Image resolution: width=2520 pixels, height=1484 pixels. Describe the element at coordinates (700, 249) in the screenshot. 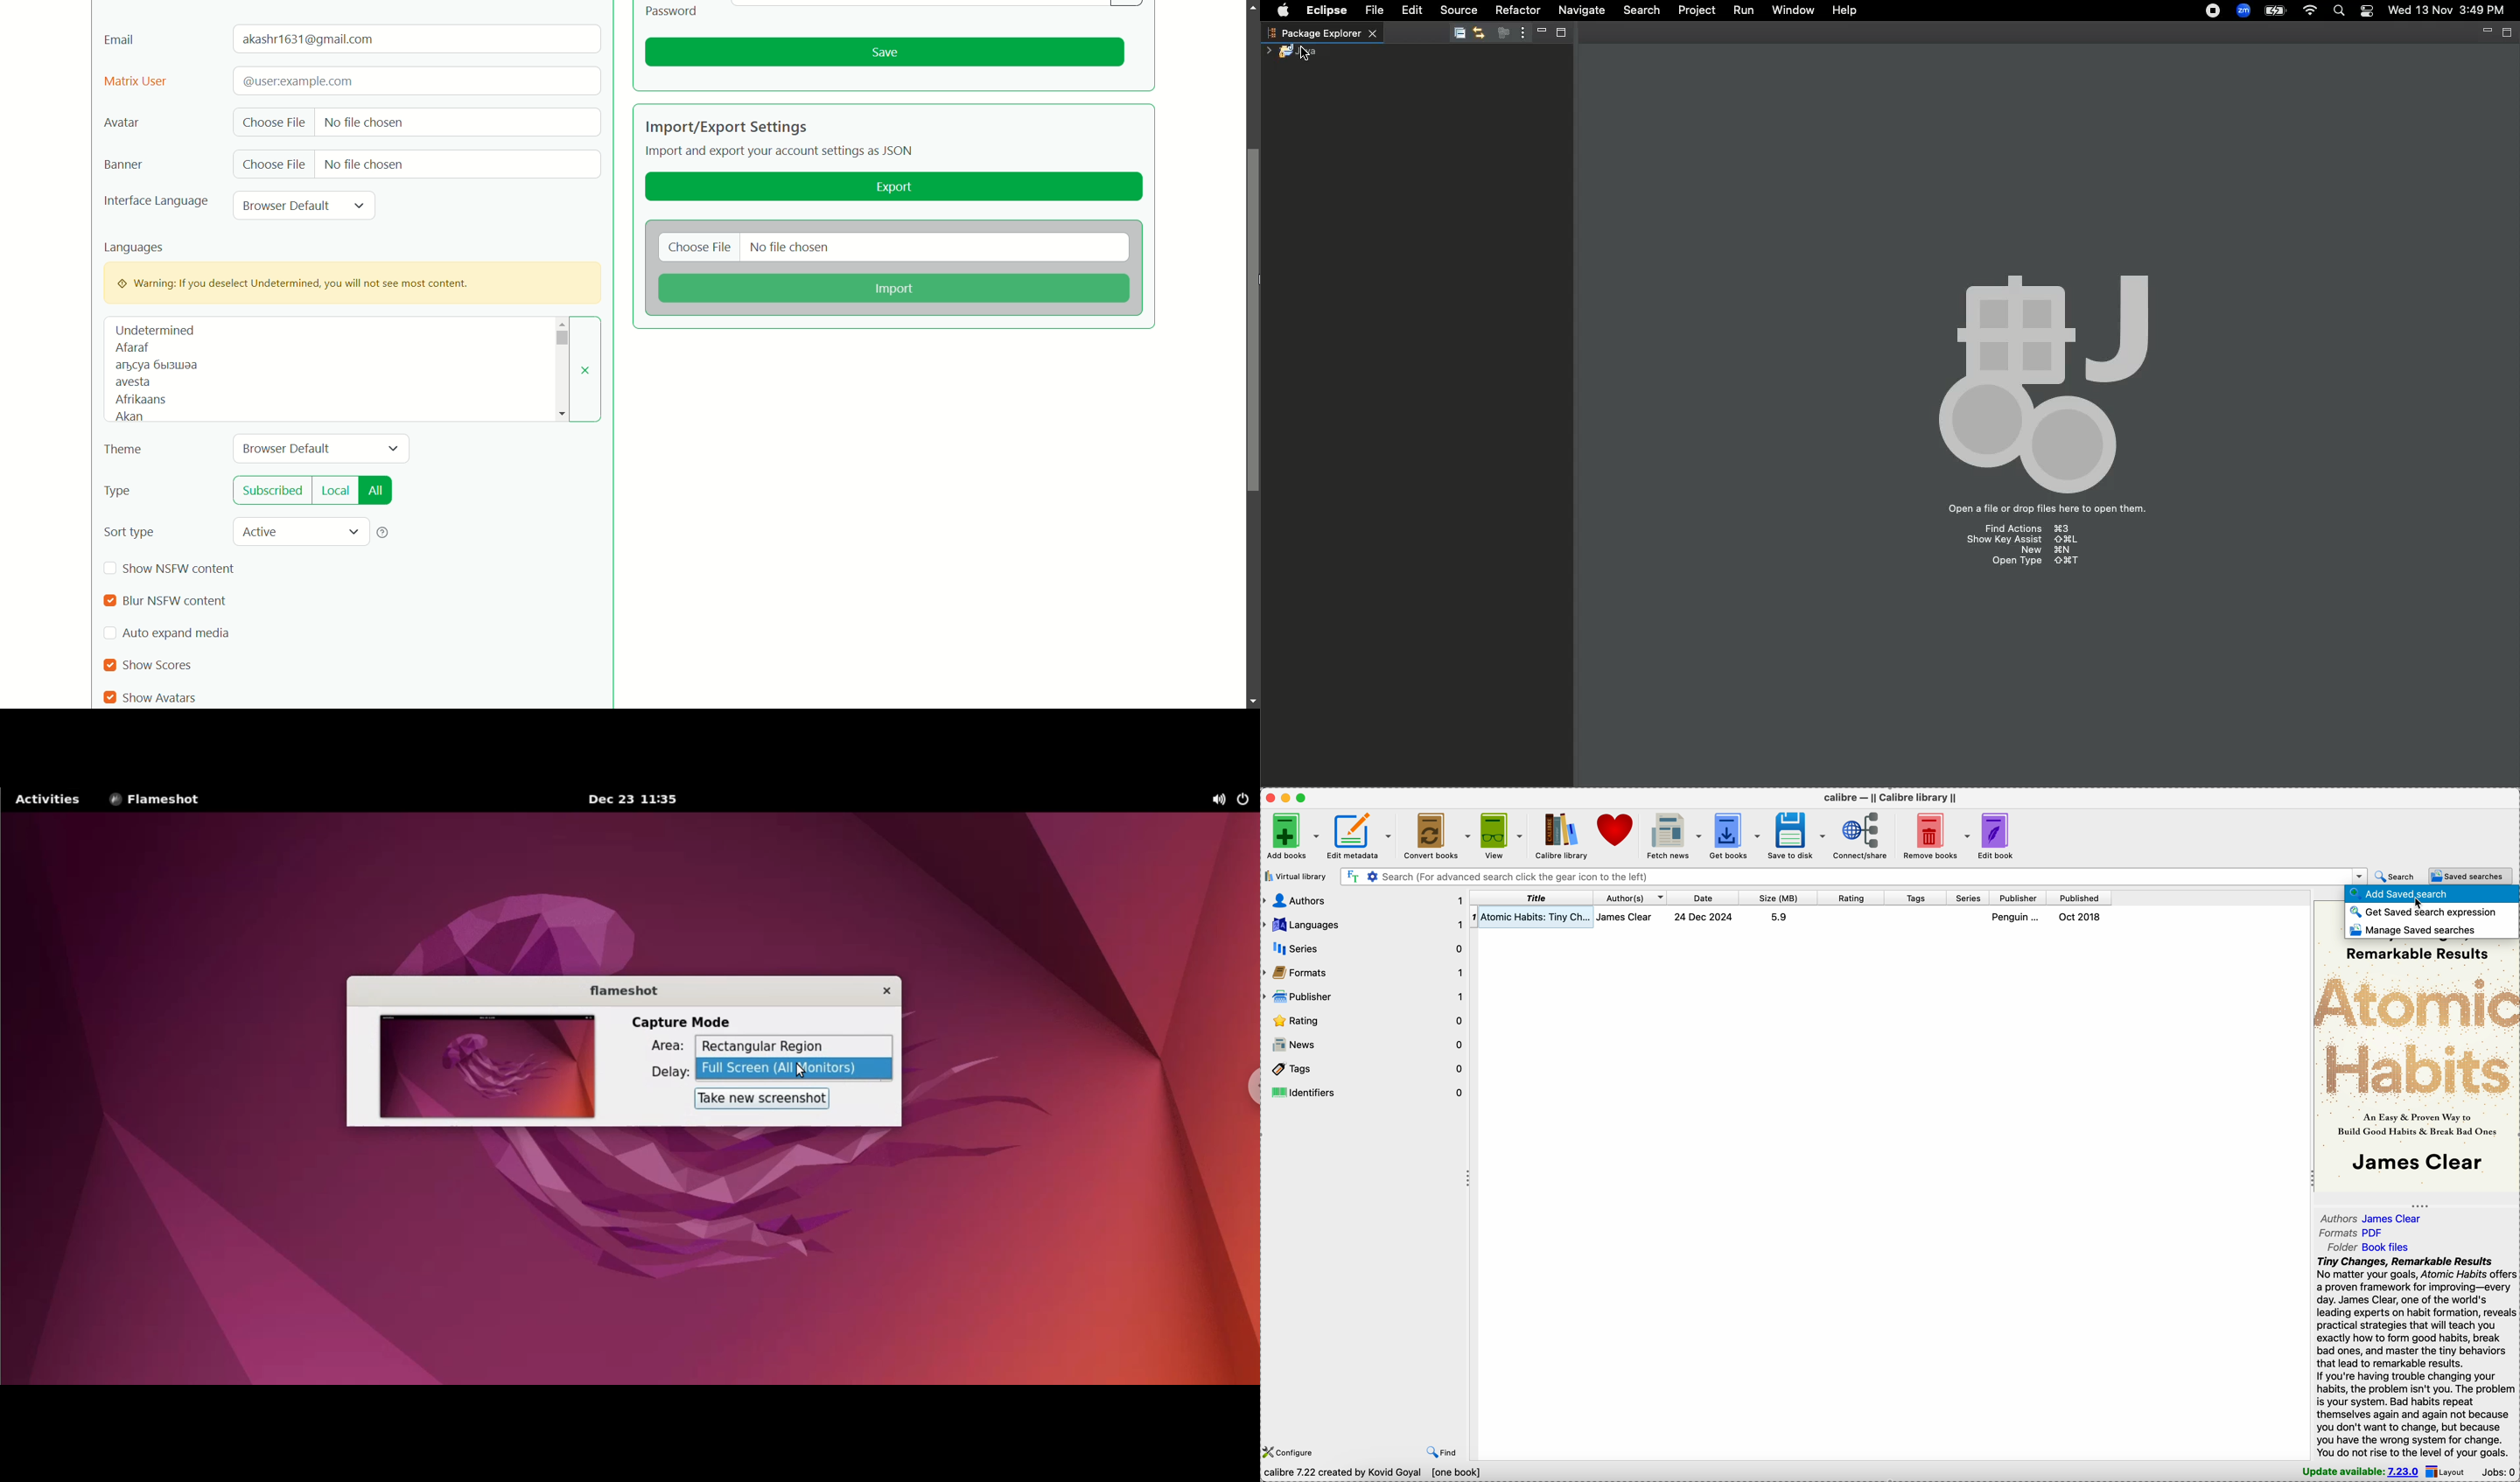

I see `choose file` at that location.